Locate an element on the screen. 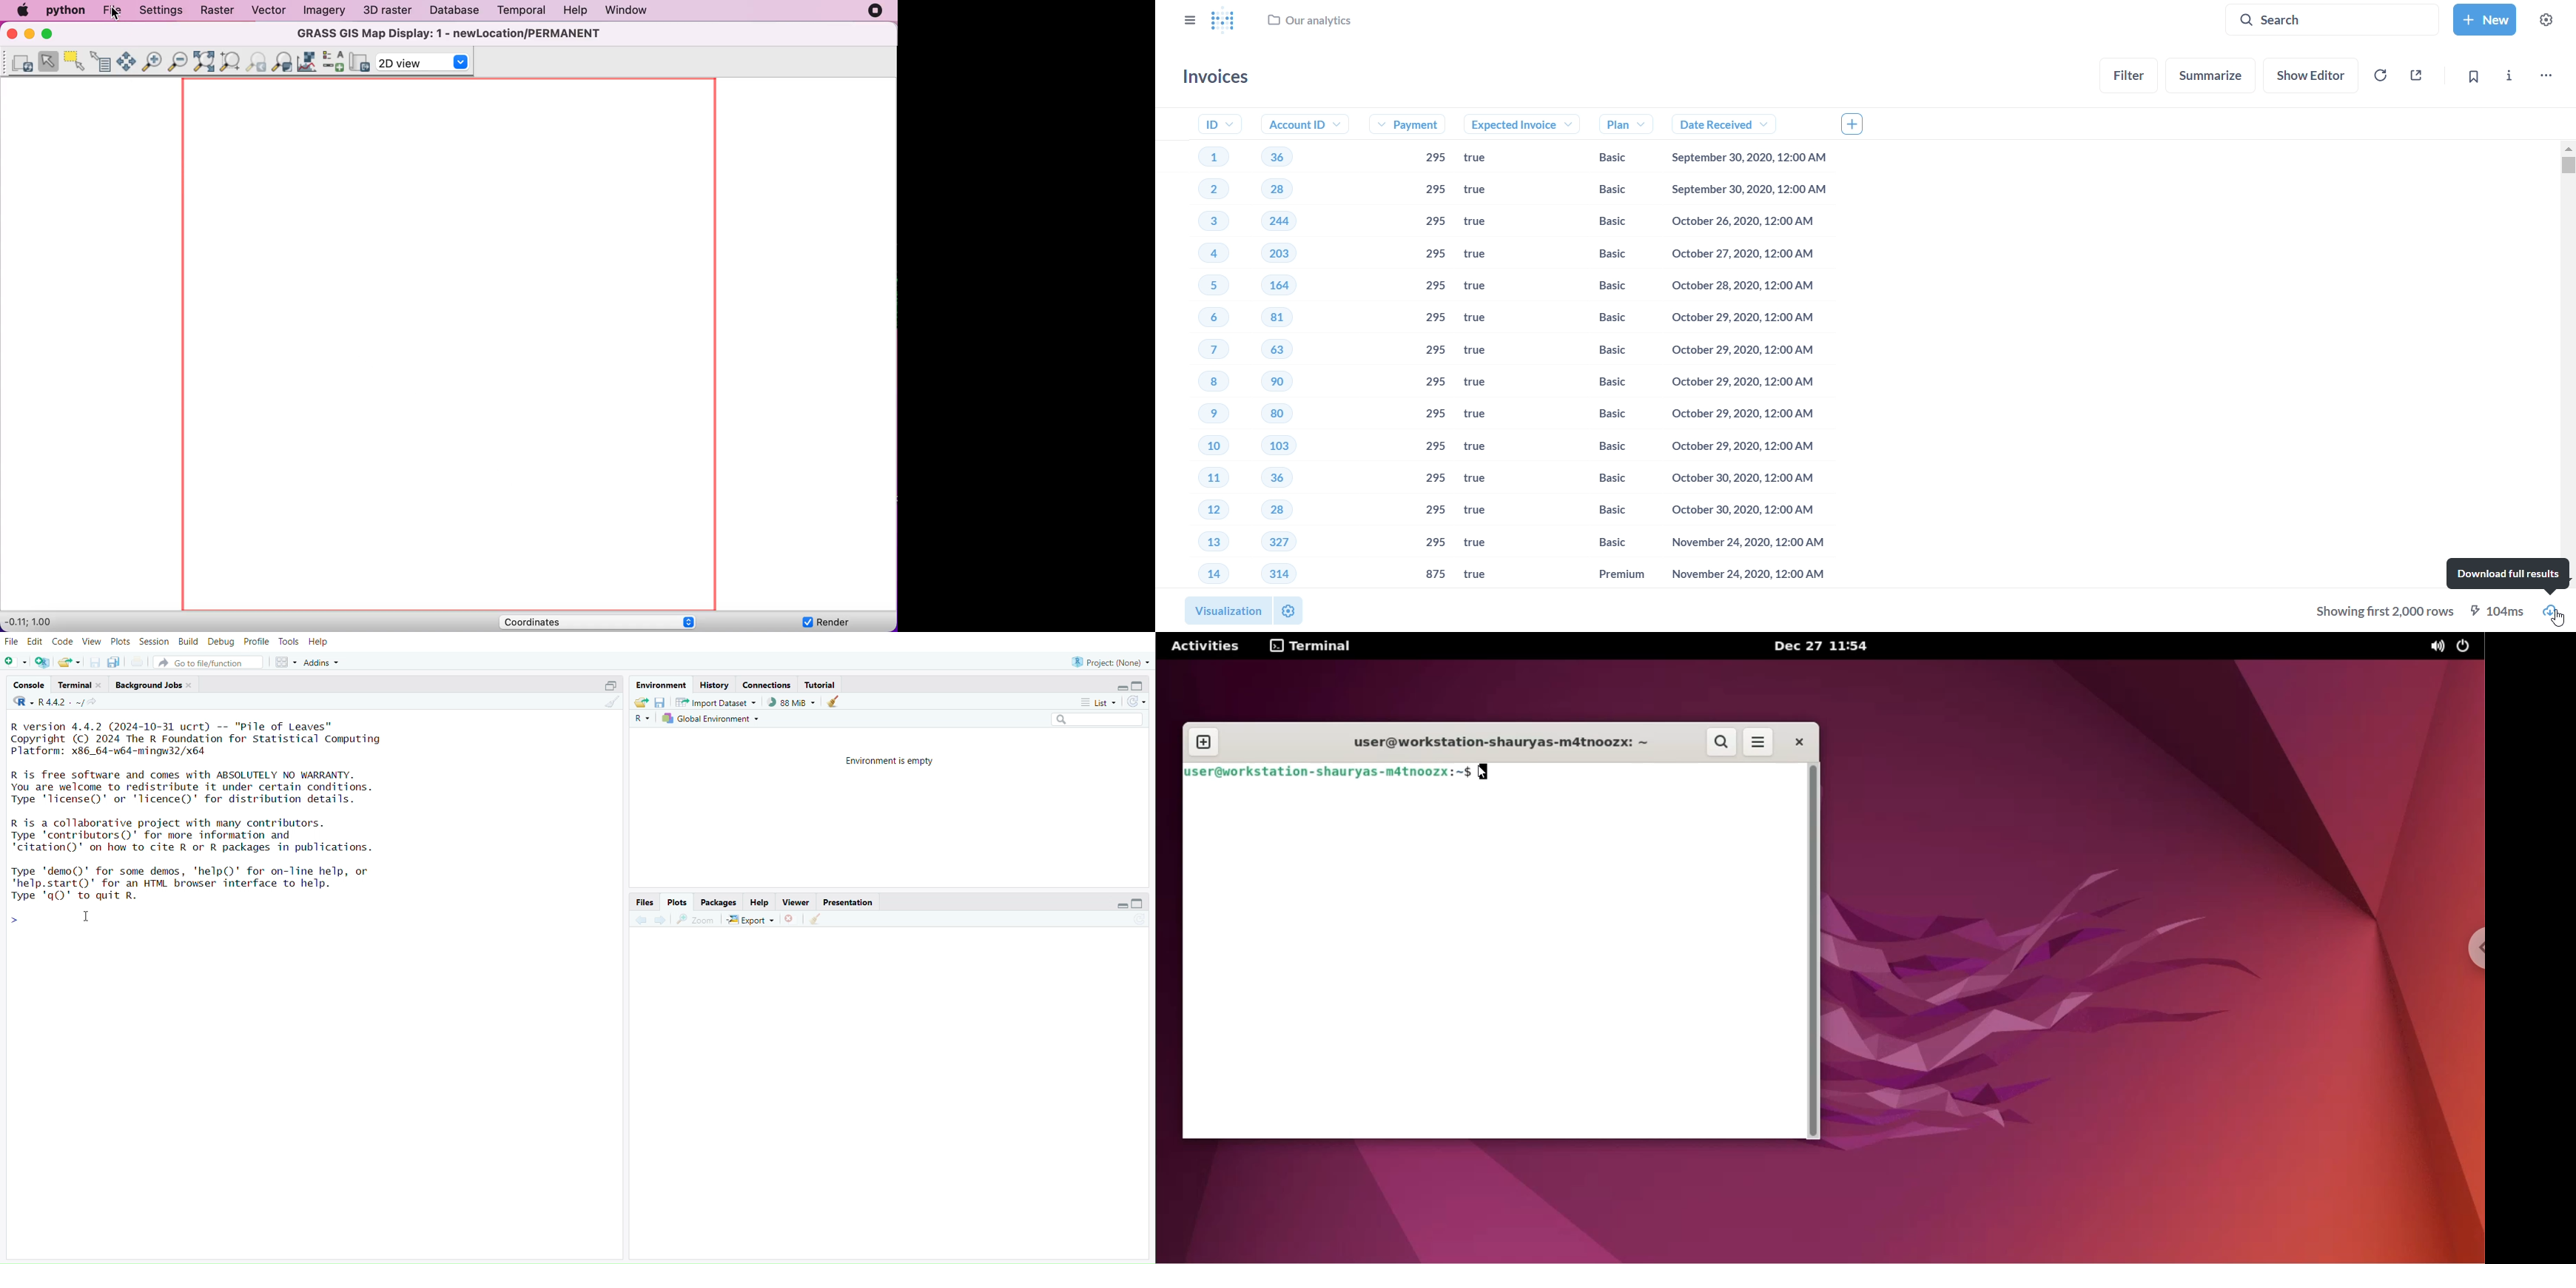 The width and height of the screenshot is (2576, 1288). terminal is located at coordinates (80, 684).